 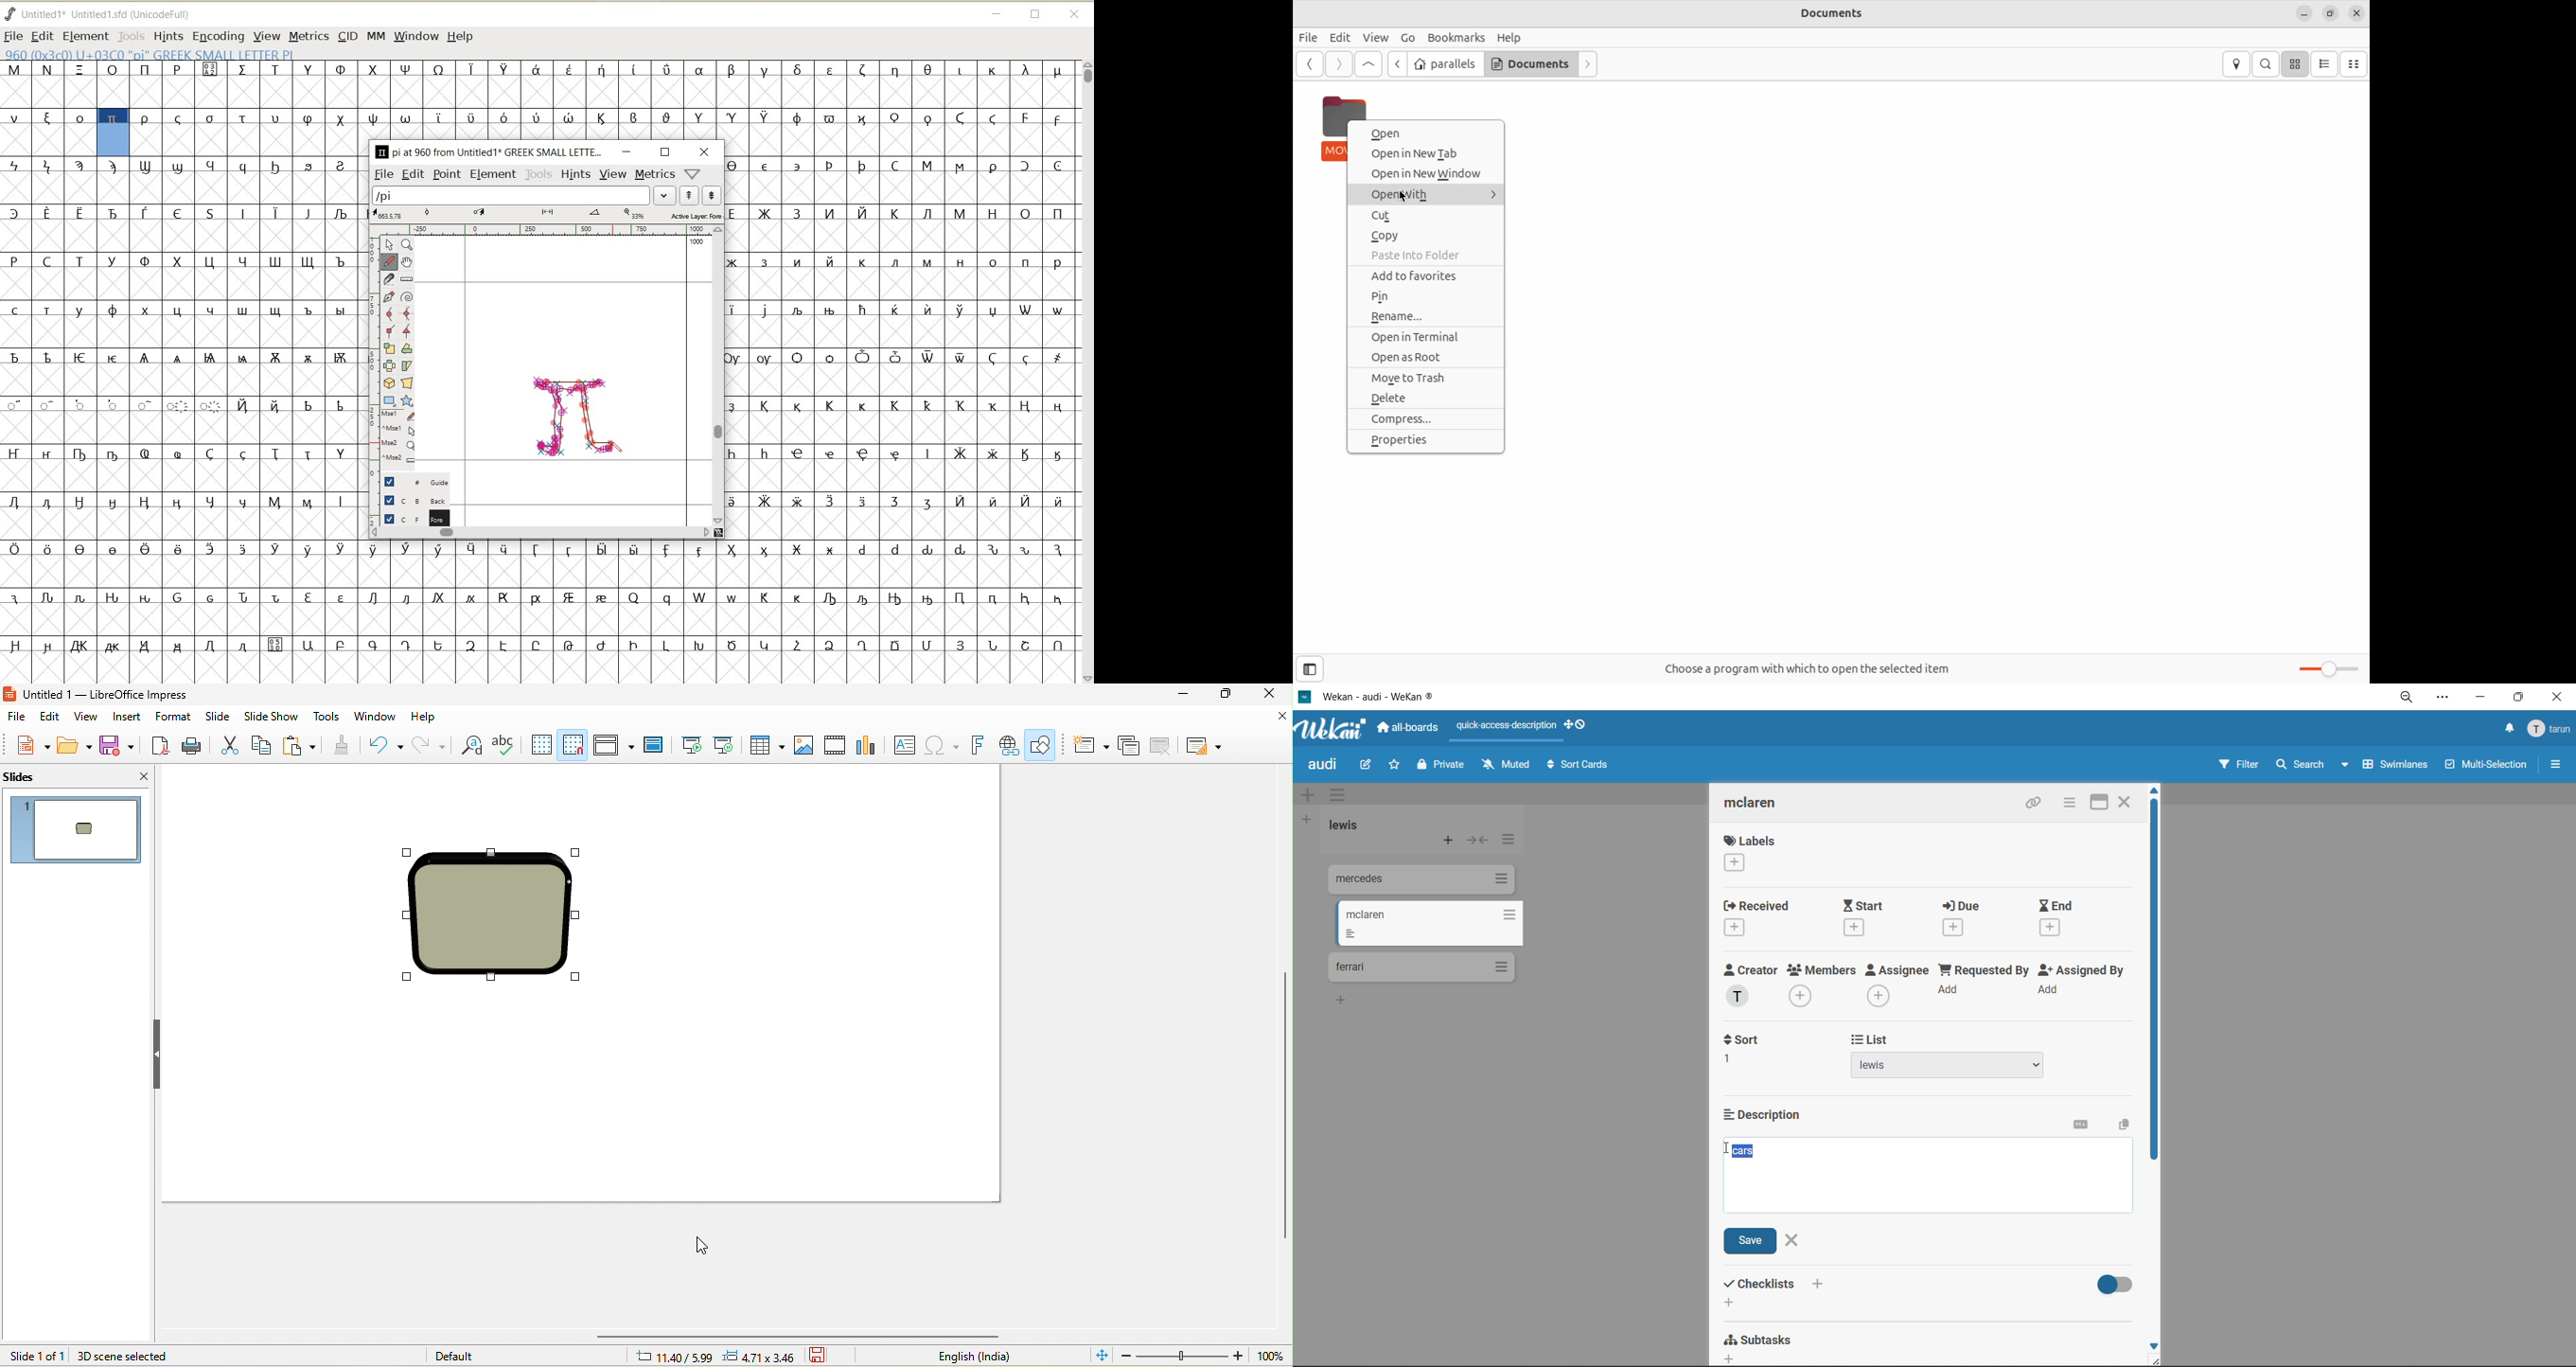 I want to click on maximize, so click(x=1226, y=694).